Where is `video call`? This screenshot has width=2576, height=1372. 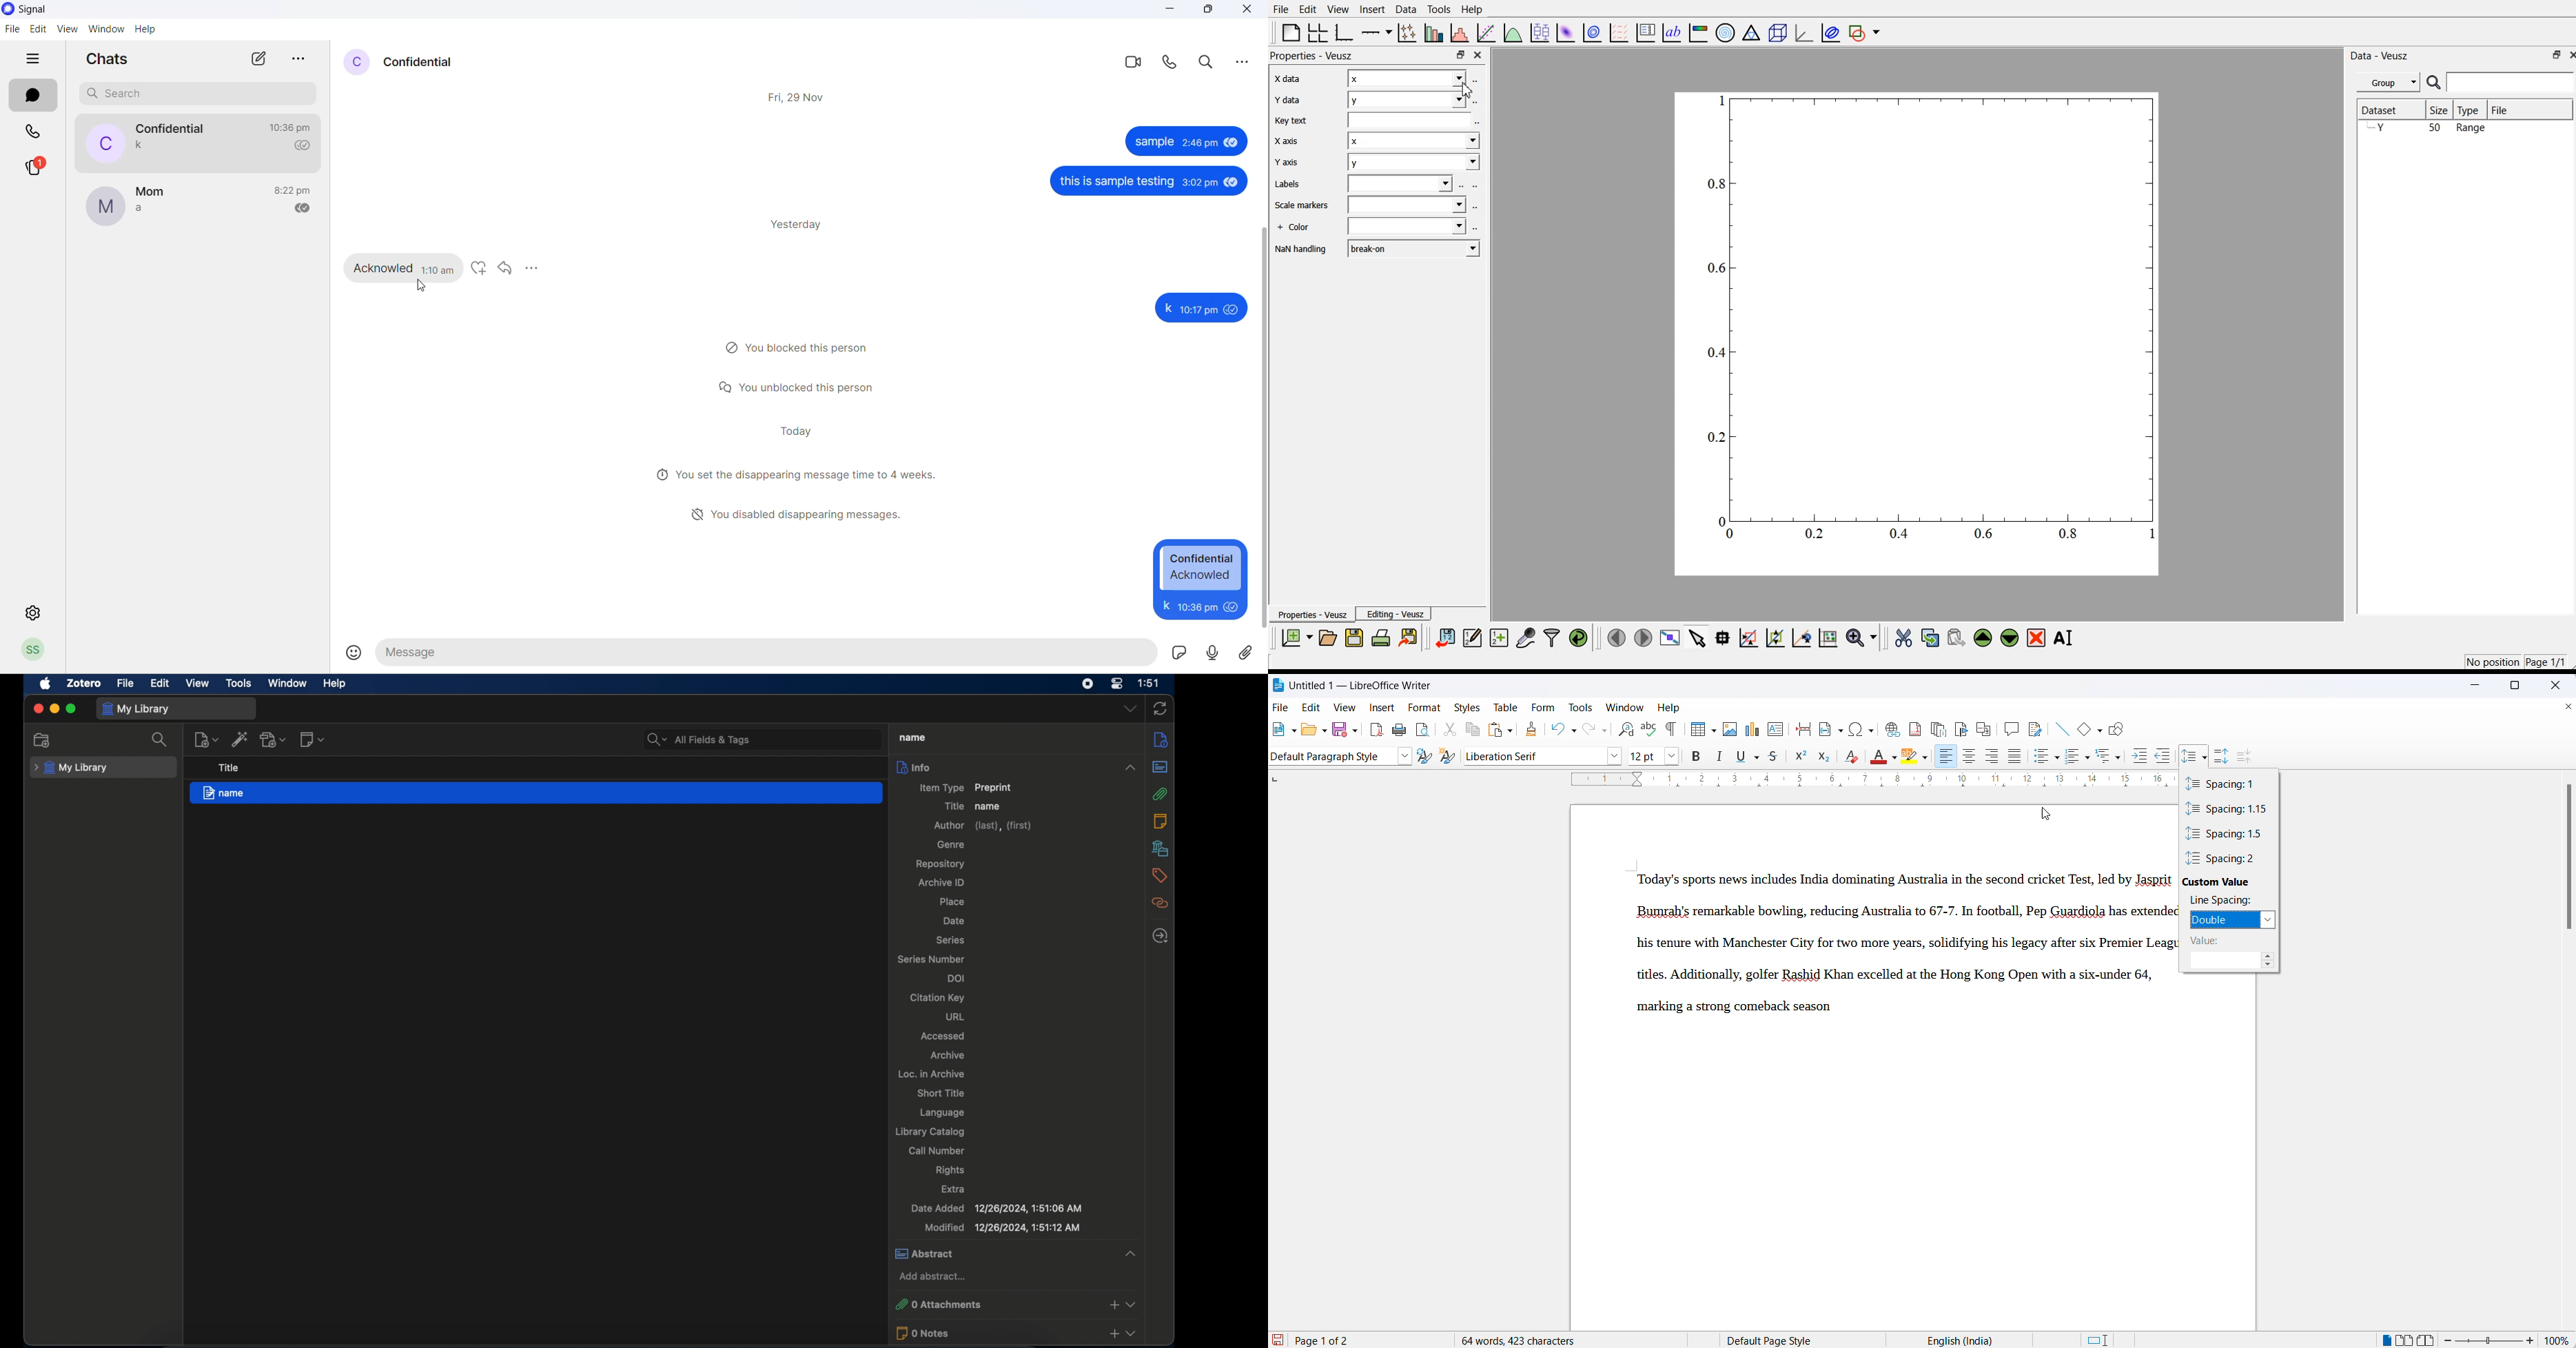
video call is located at coordinates (1132, 64).